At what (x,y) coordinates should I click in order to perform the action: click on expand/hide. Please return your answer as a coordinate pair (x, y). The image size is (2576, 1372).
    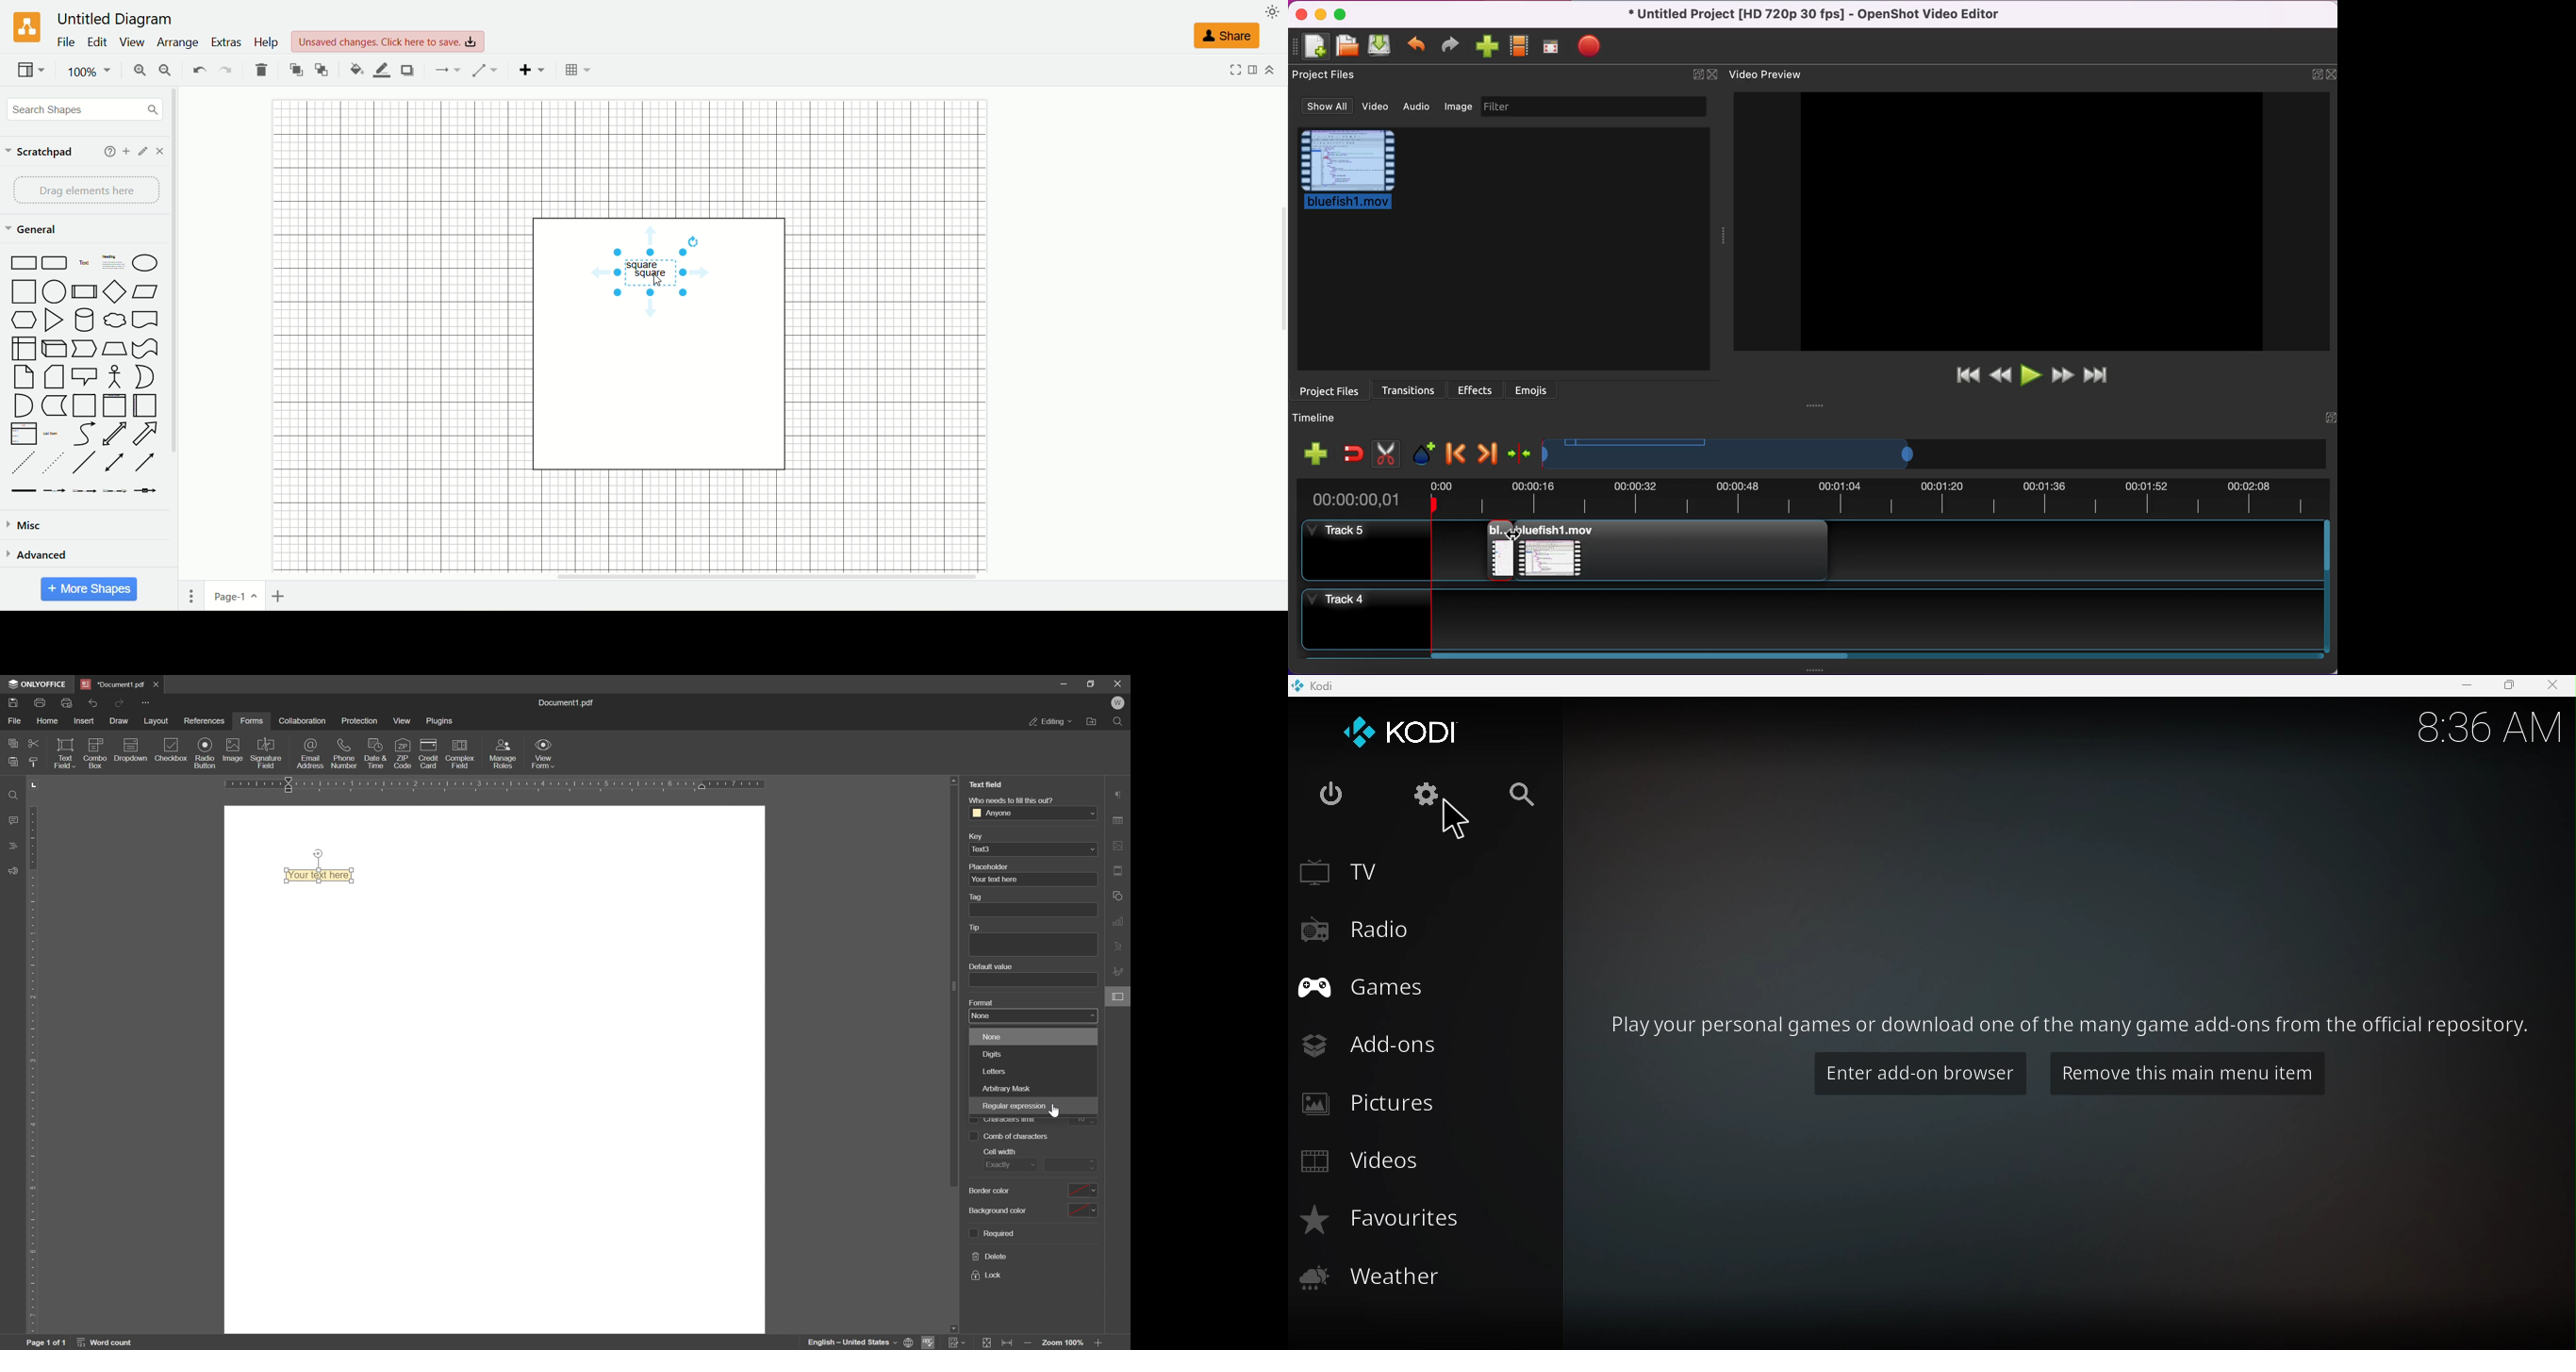
    Looking at the image, I should click on (1697, 74).